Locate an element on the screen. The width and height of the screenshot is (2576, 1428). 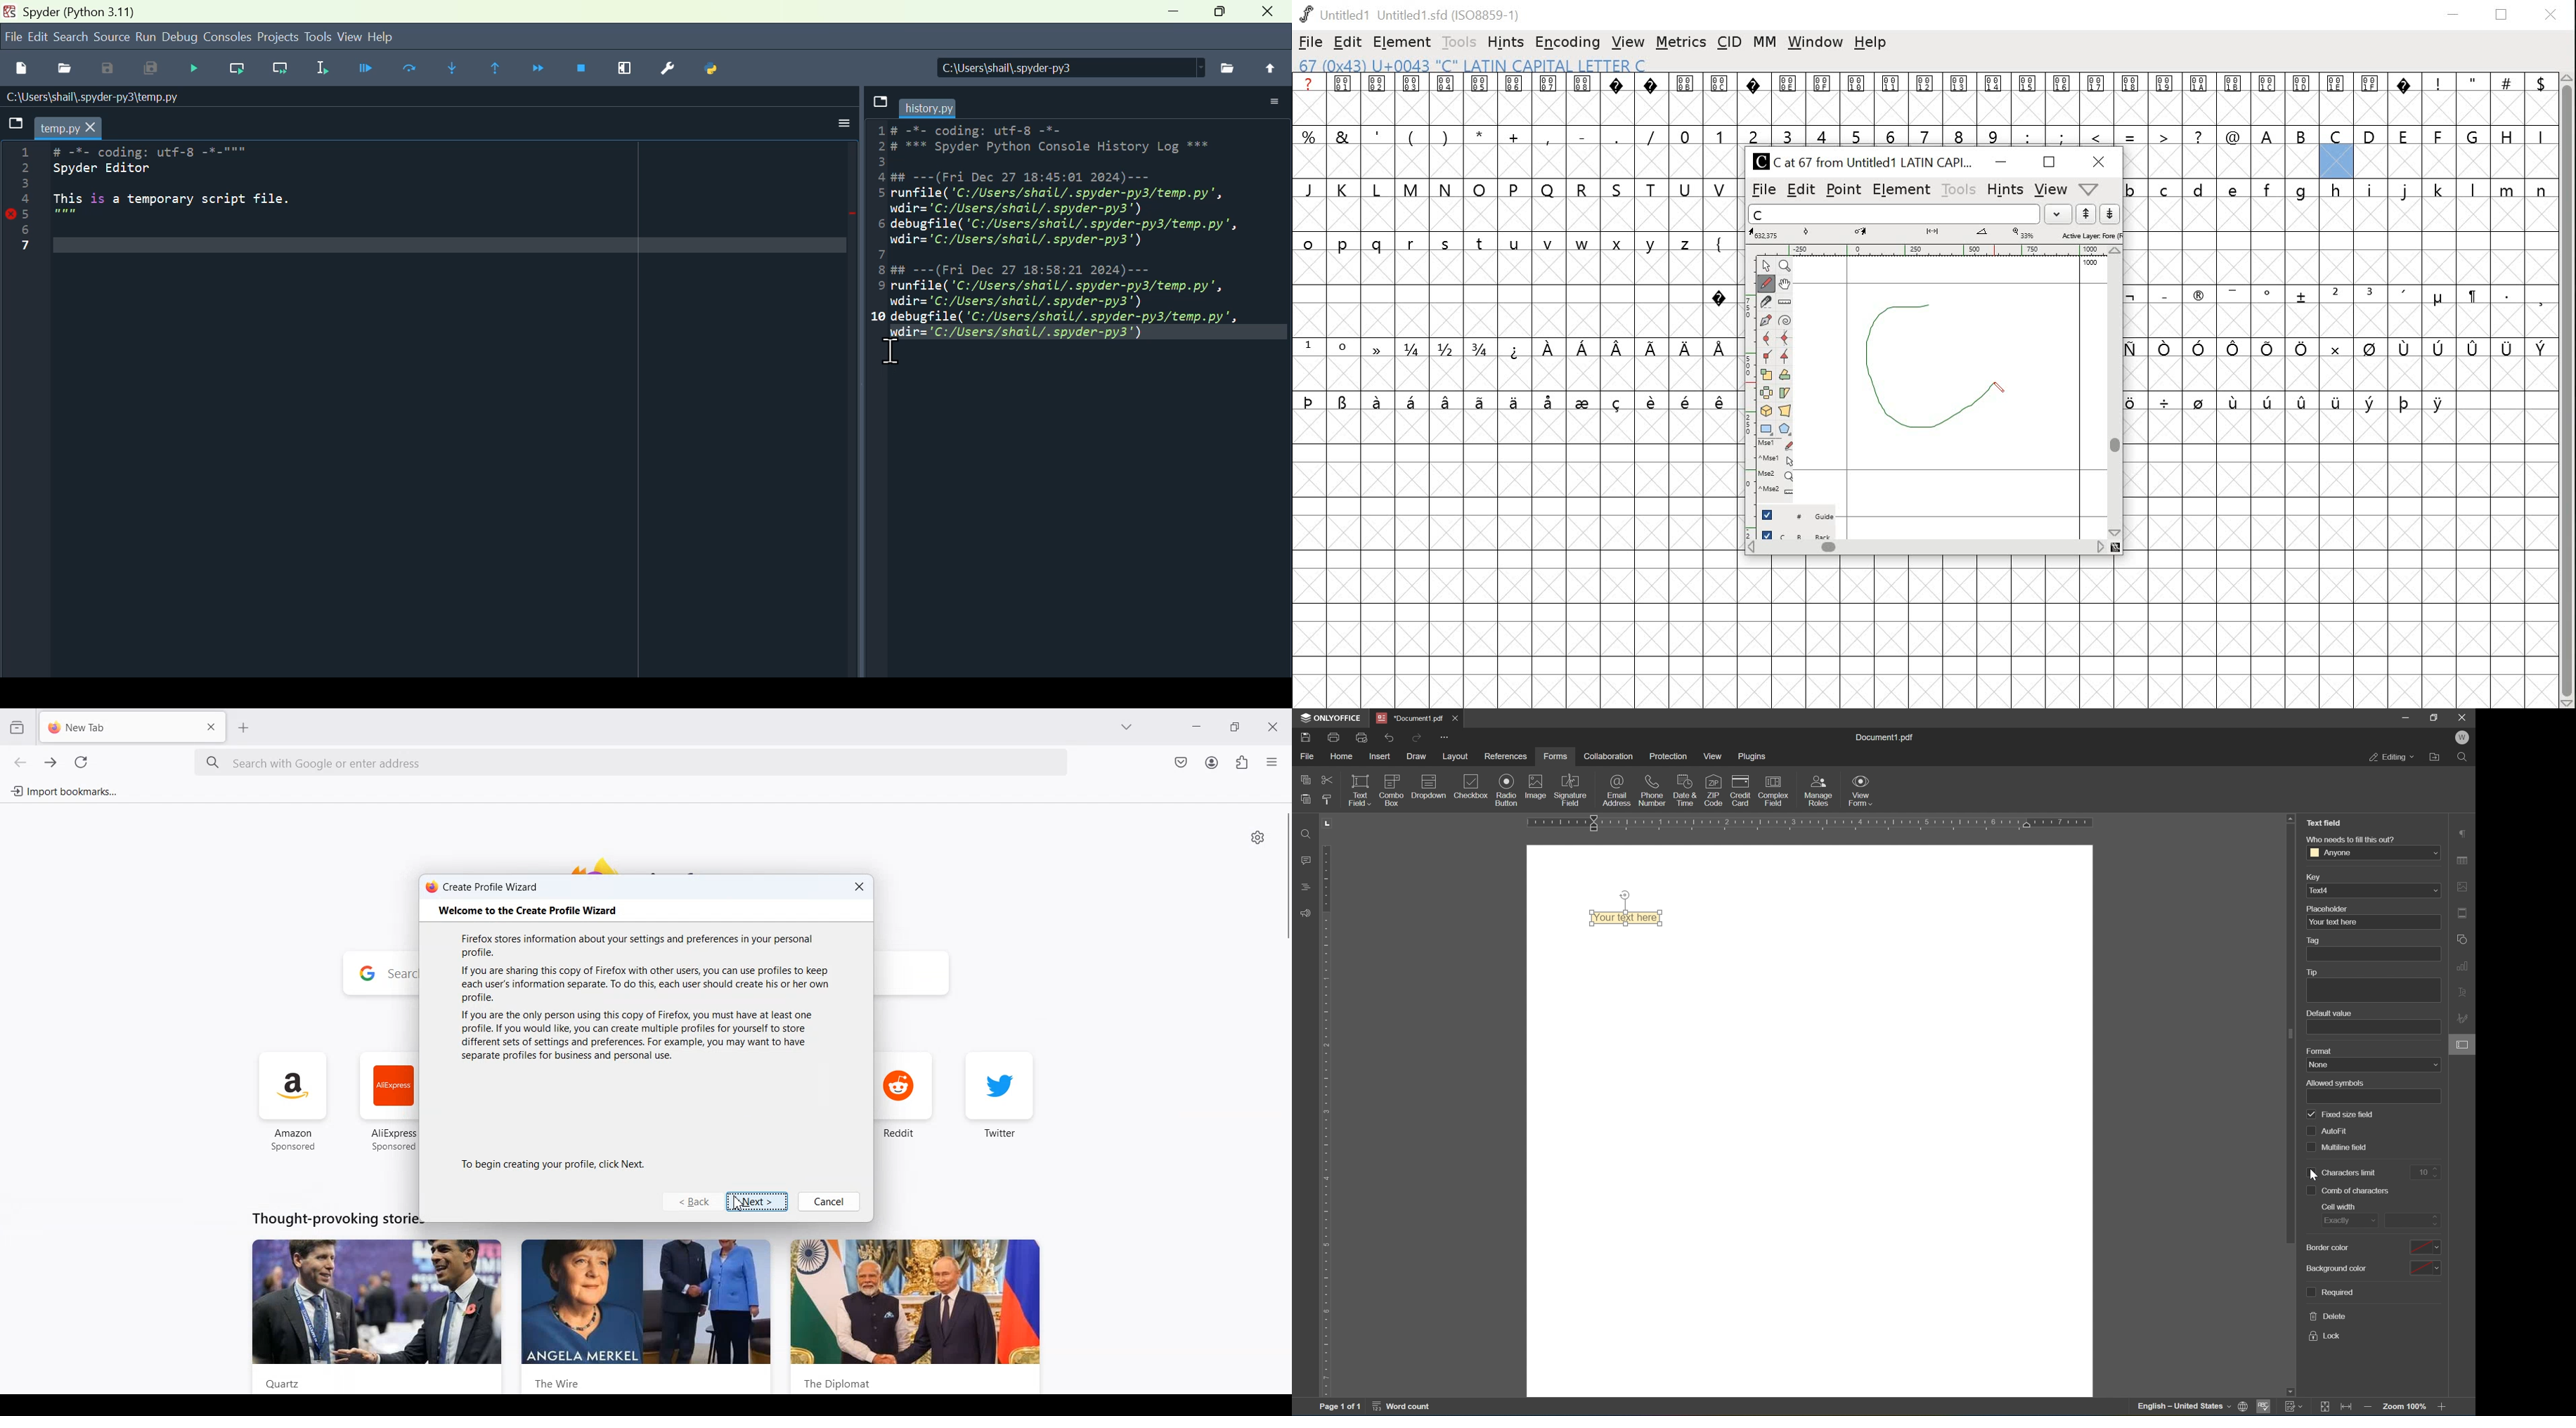
required is located at coordinates (2332, 1293).